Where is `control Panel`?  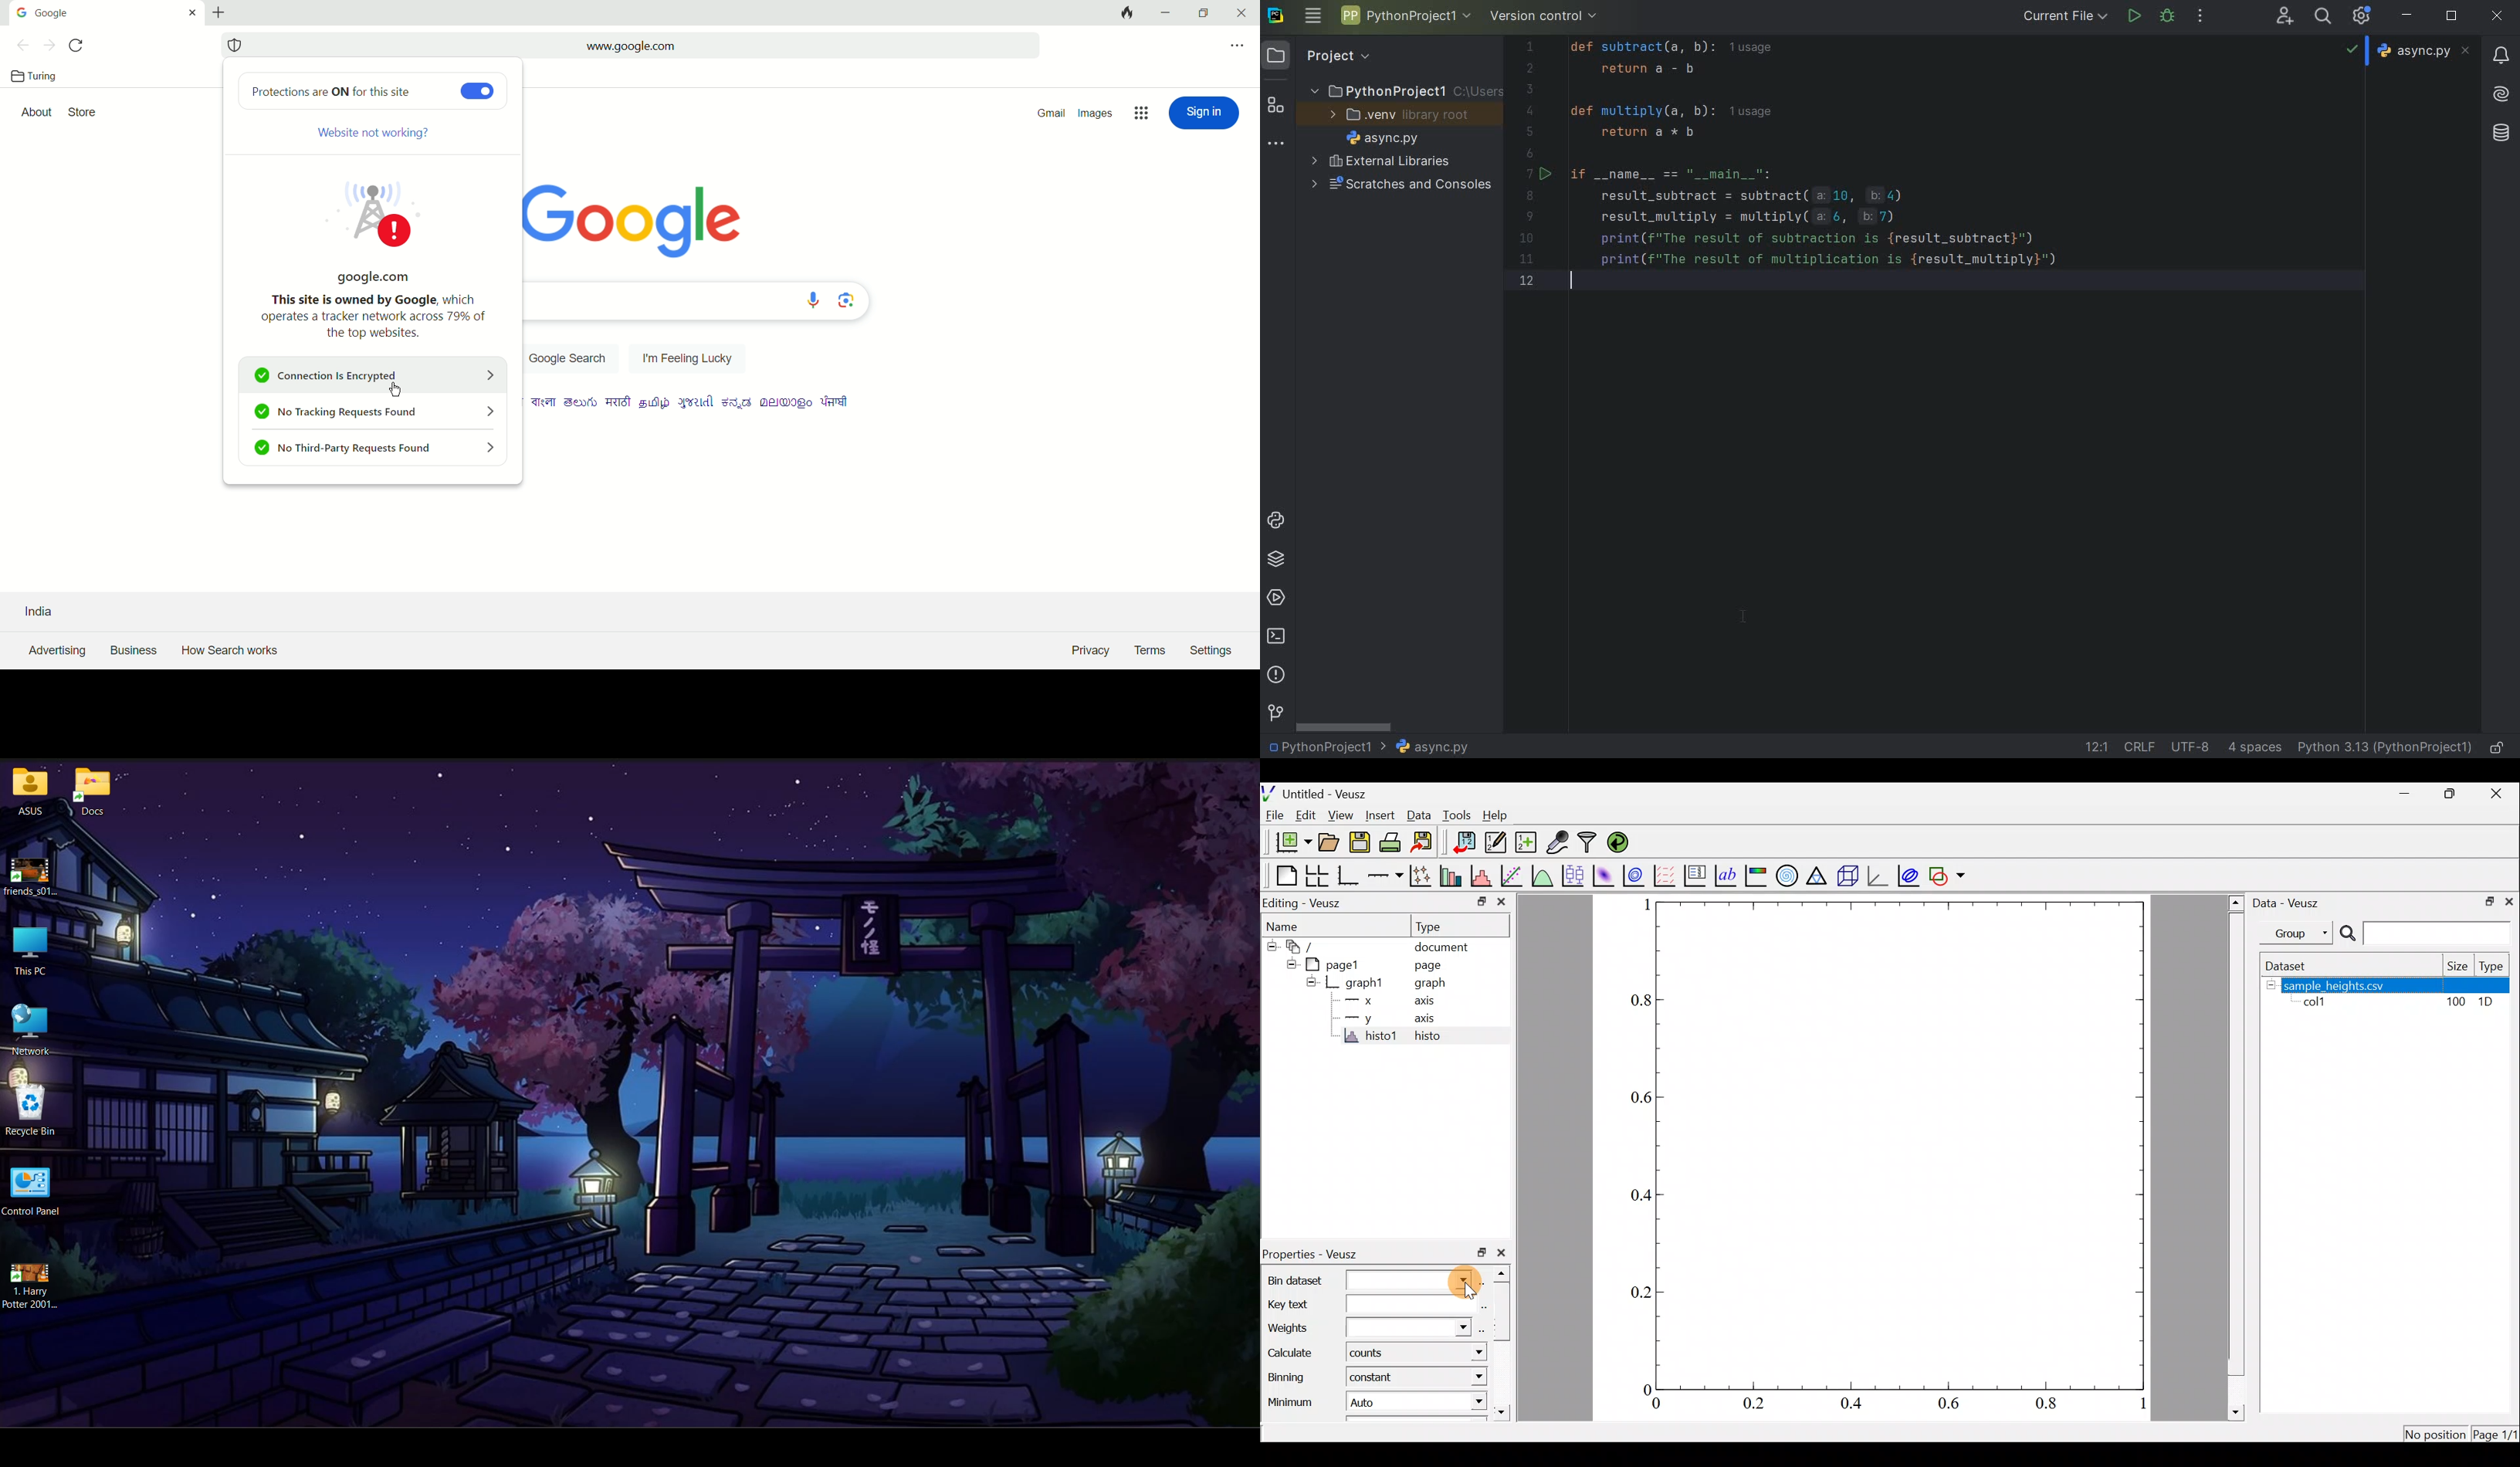
control Panel is located at coordinates (35, 1193).